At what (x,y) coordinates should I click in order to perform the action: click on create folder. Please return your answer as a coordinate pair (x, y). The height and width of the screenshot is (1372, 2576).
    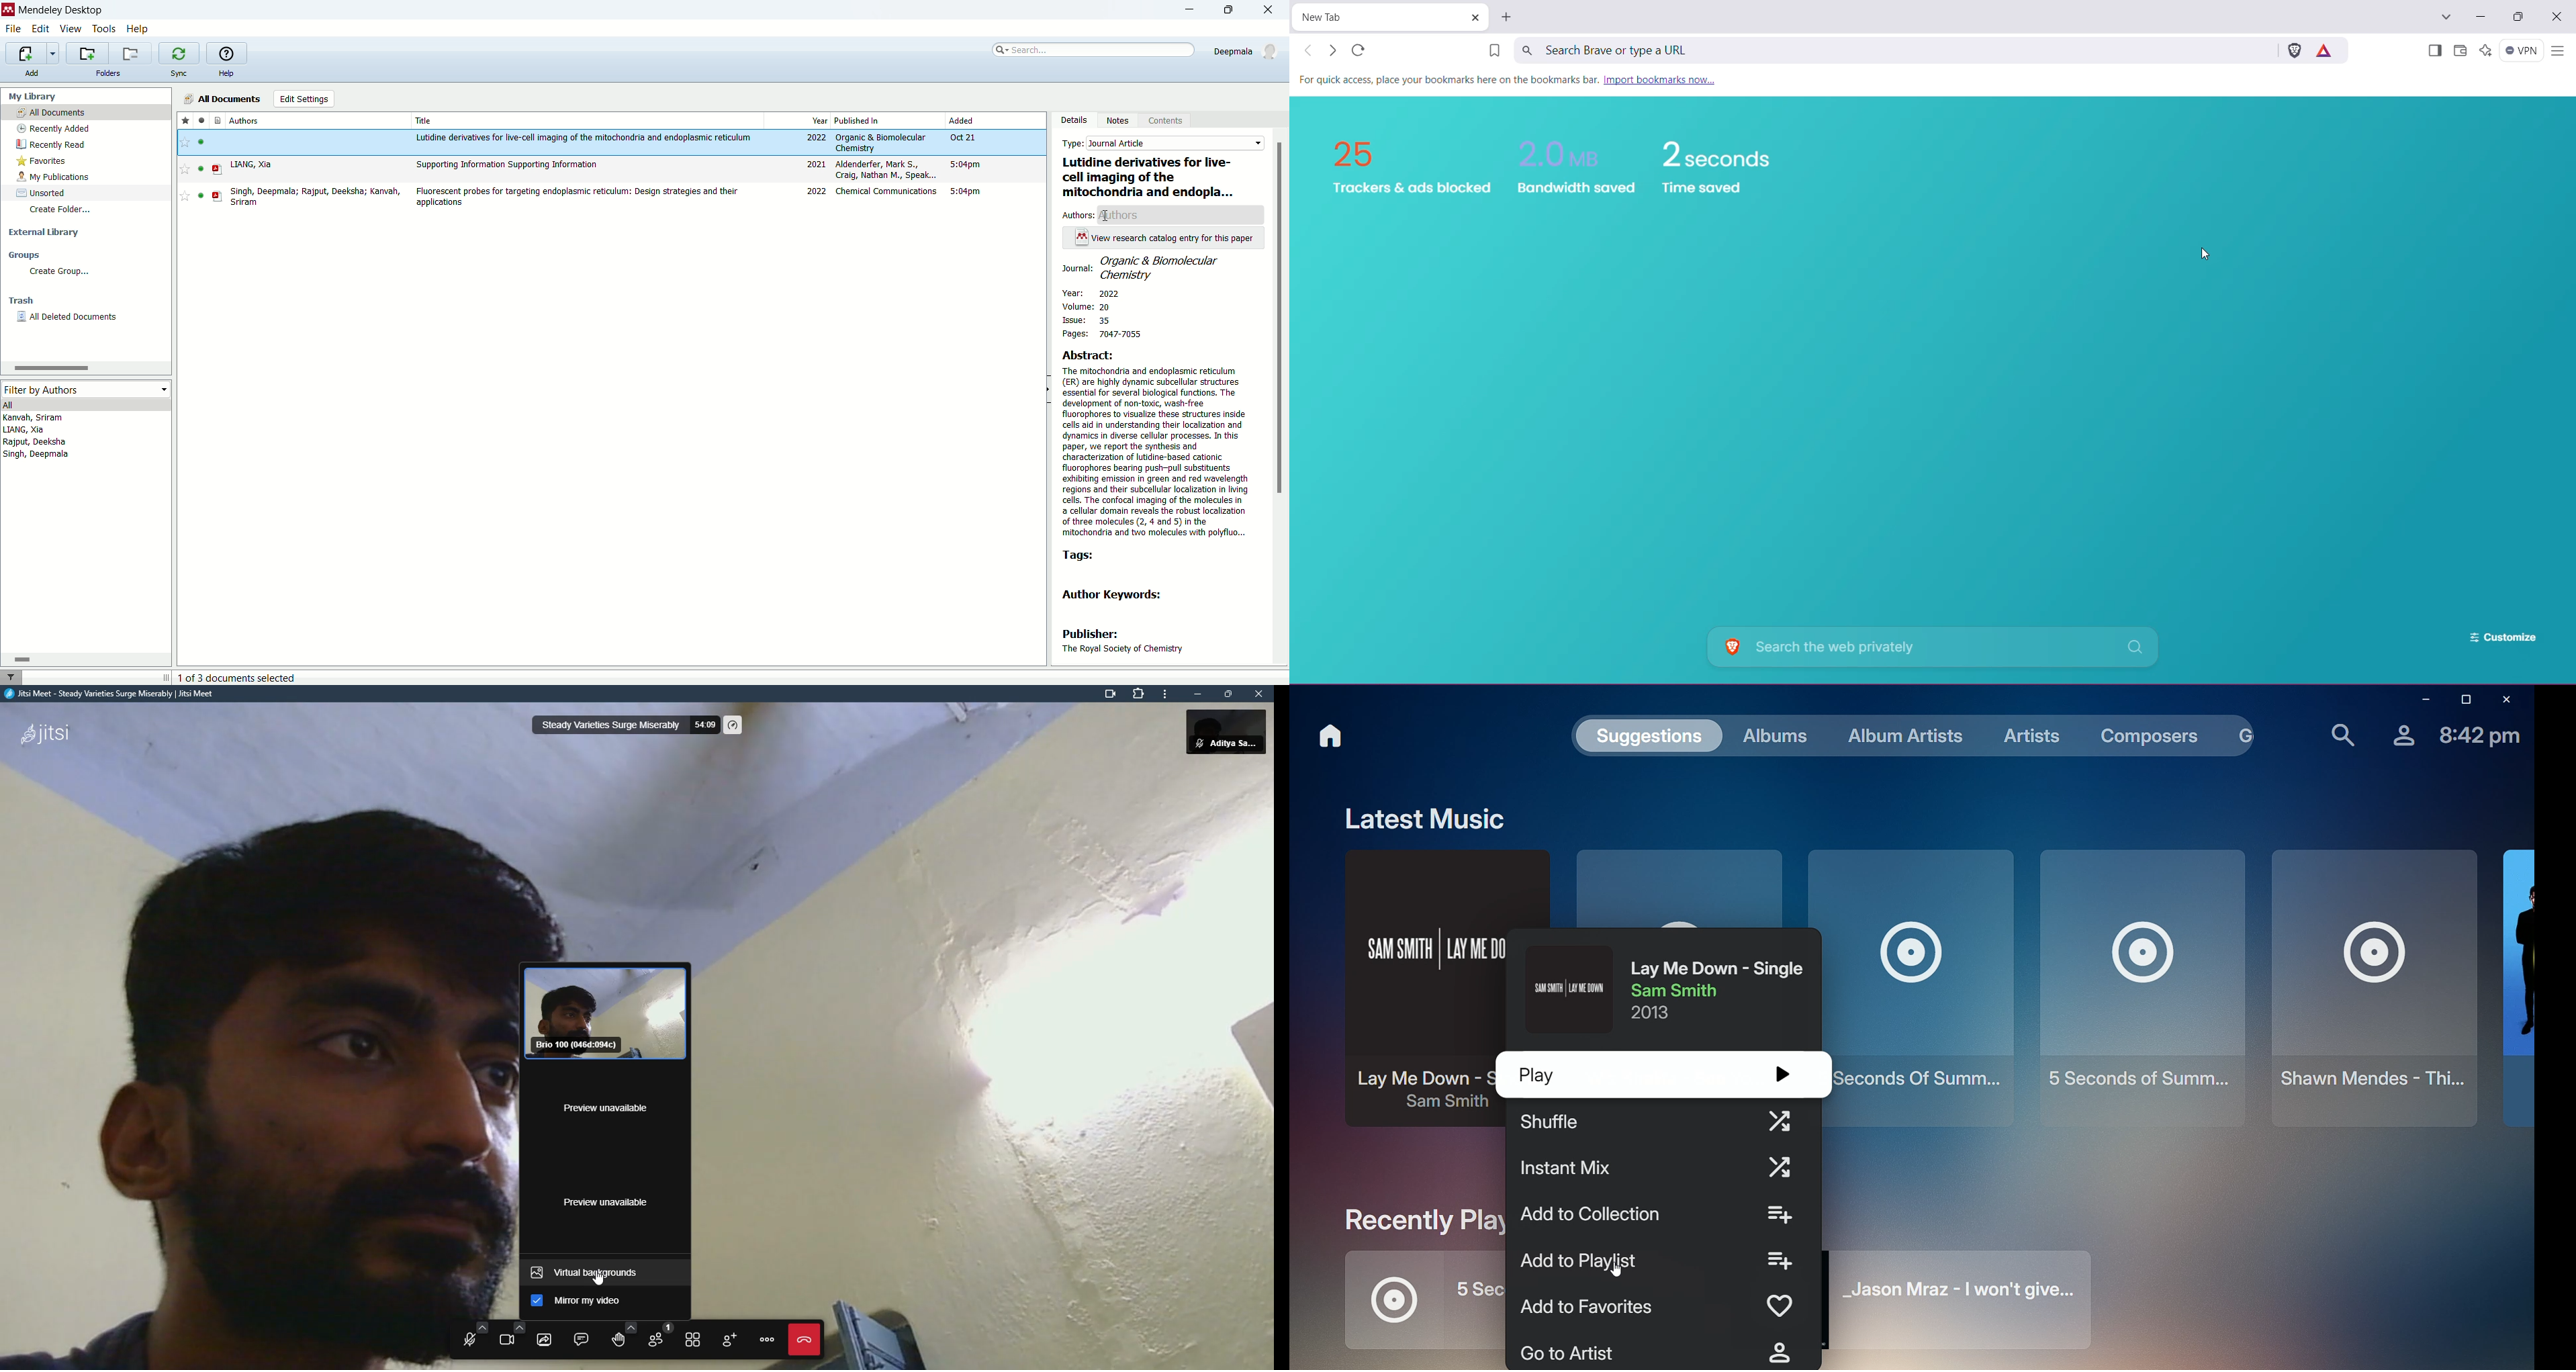
    Looking at the image, I should click on (62, 211).